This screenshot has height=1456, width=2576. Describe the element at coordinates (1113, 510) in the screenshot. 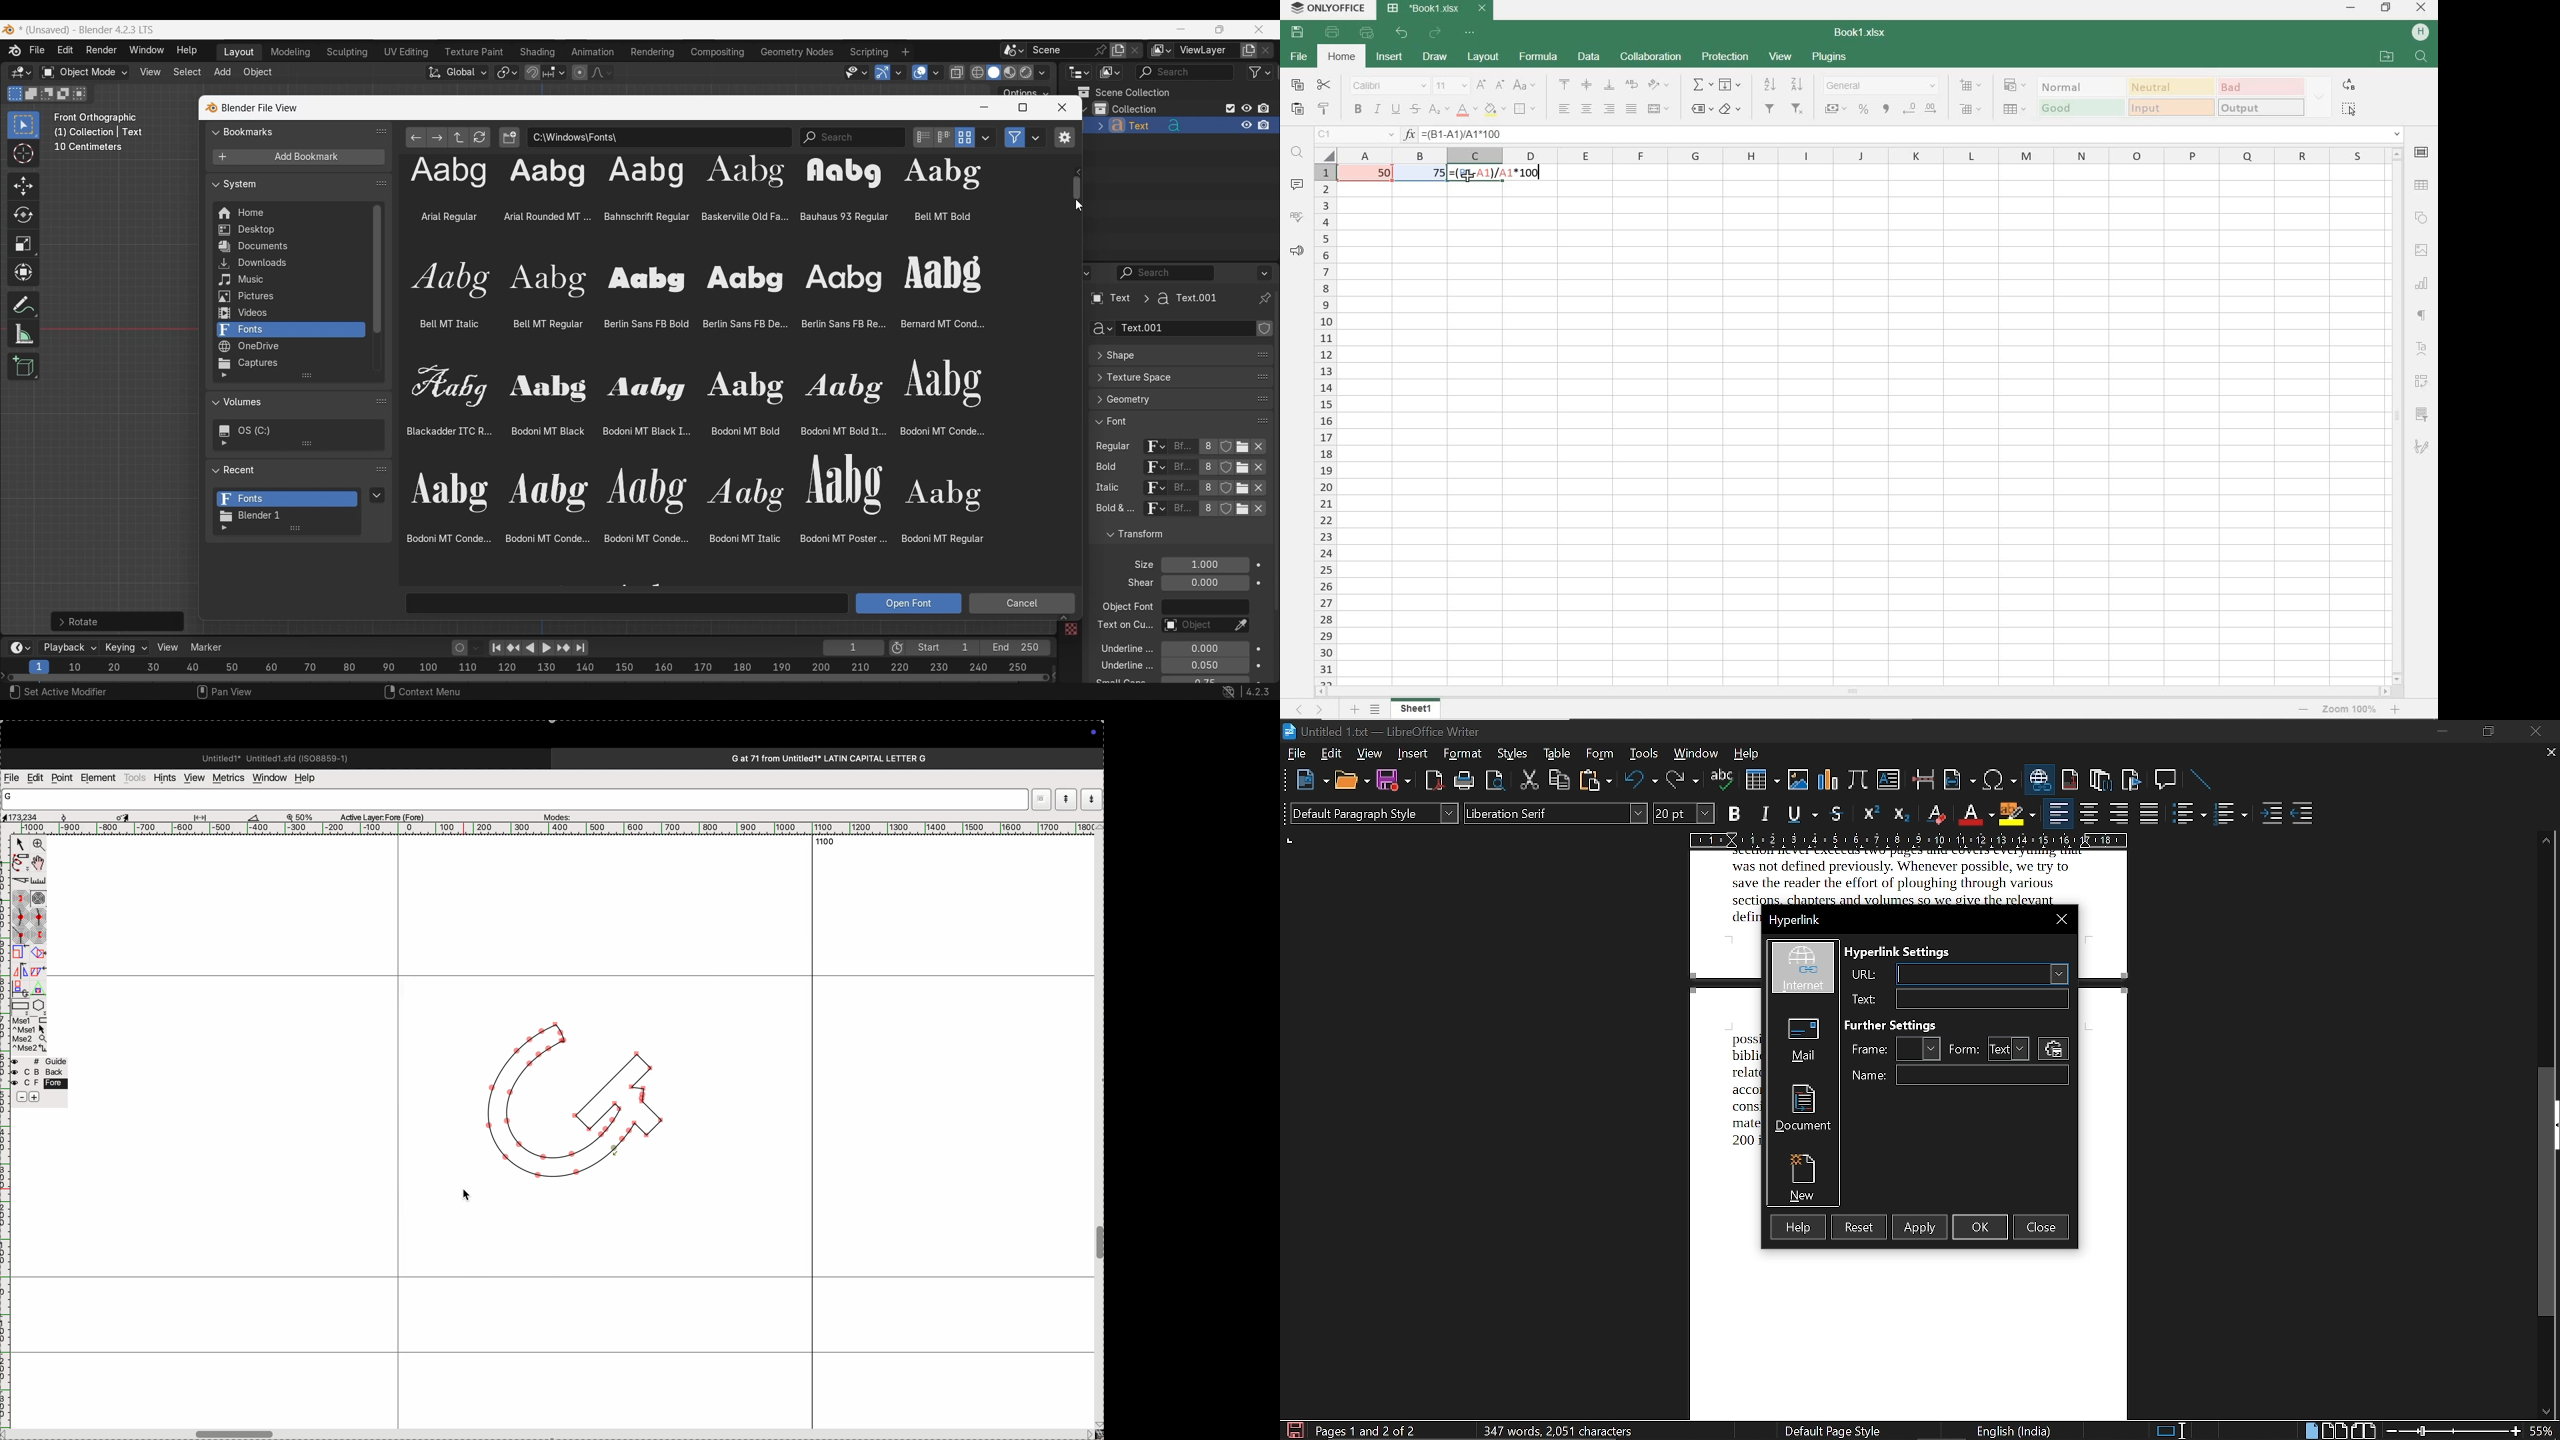

I see `text` at that location.